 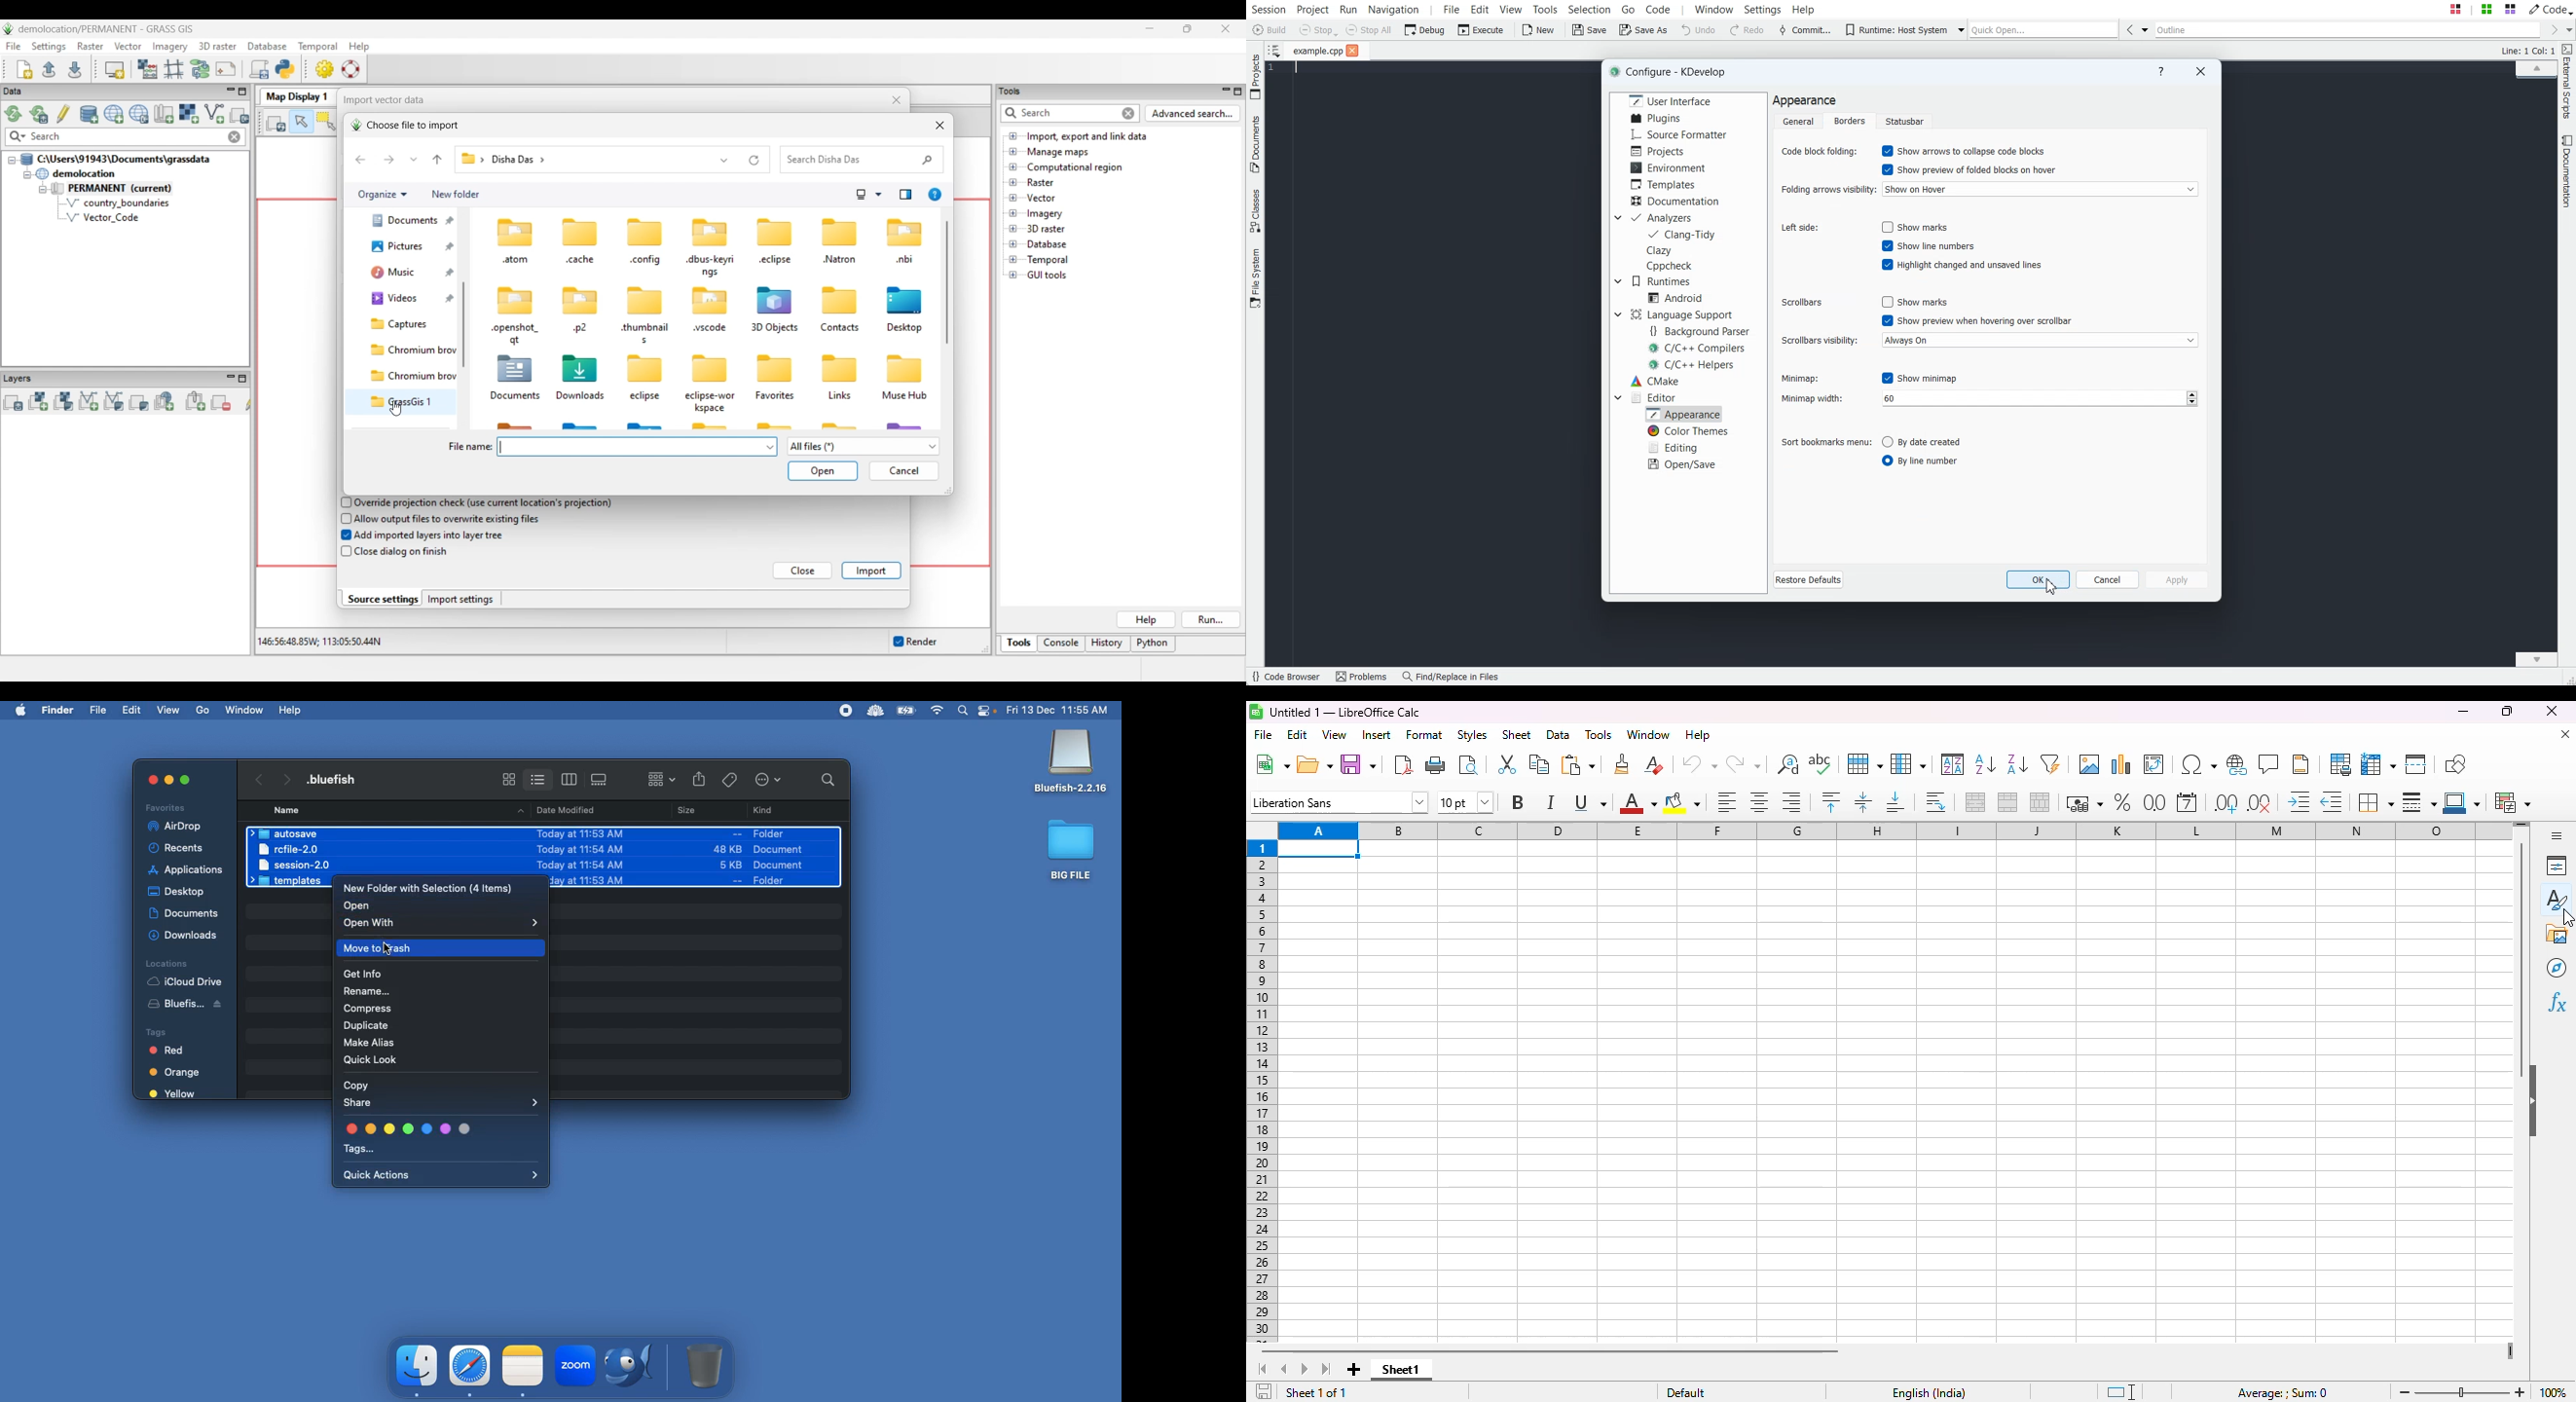 I want to click on sheet 1 of 1, so click(x=1317, y=1392).